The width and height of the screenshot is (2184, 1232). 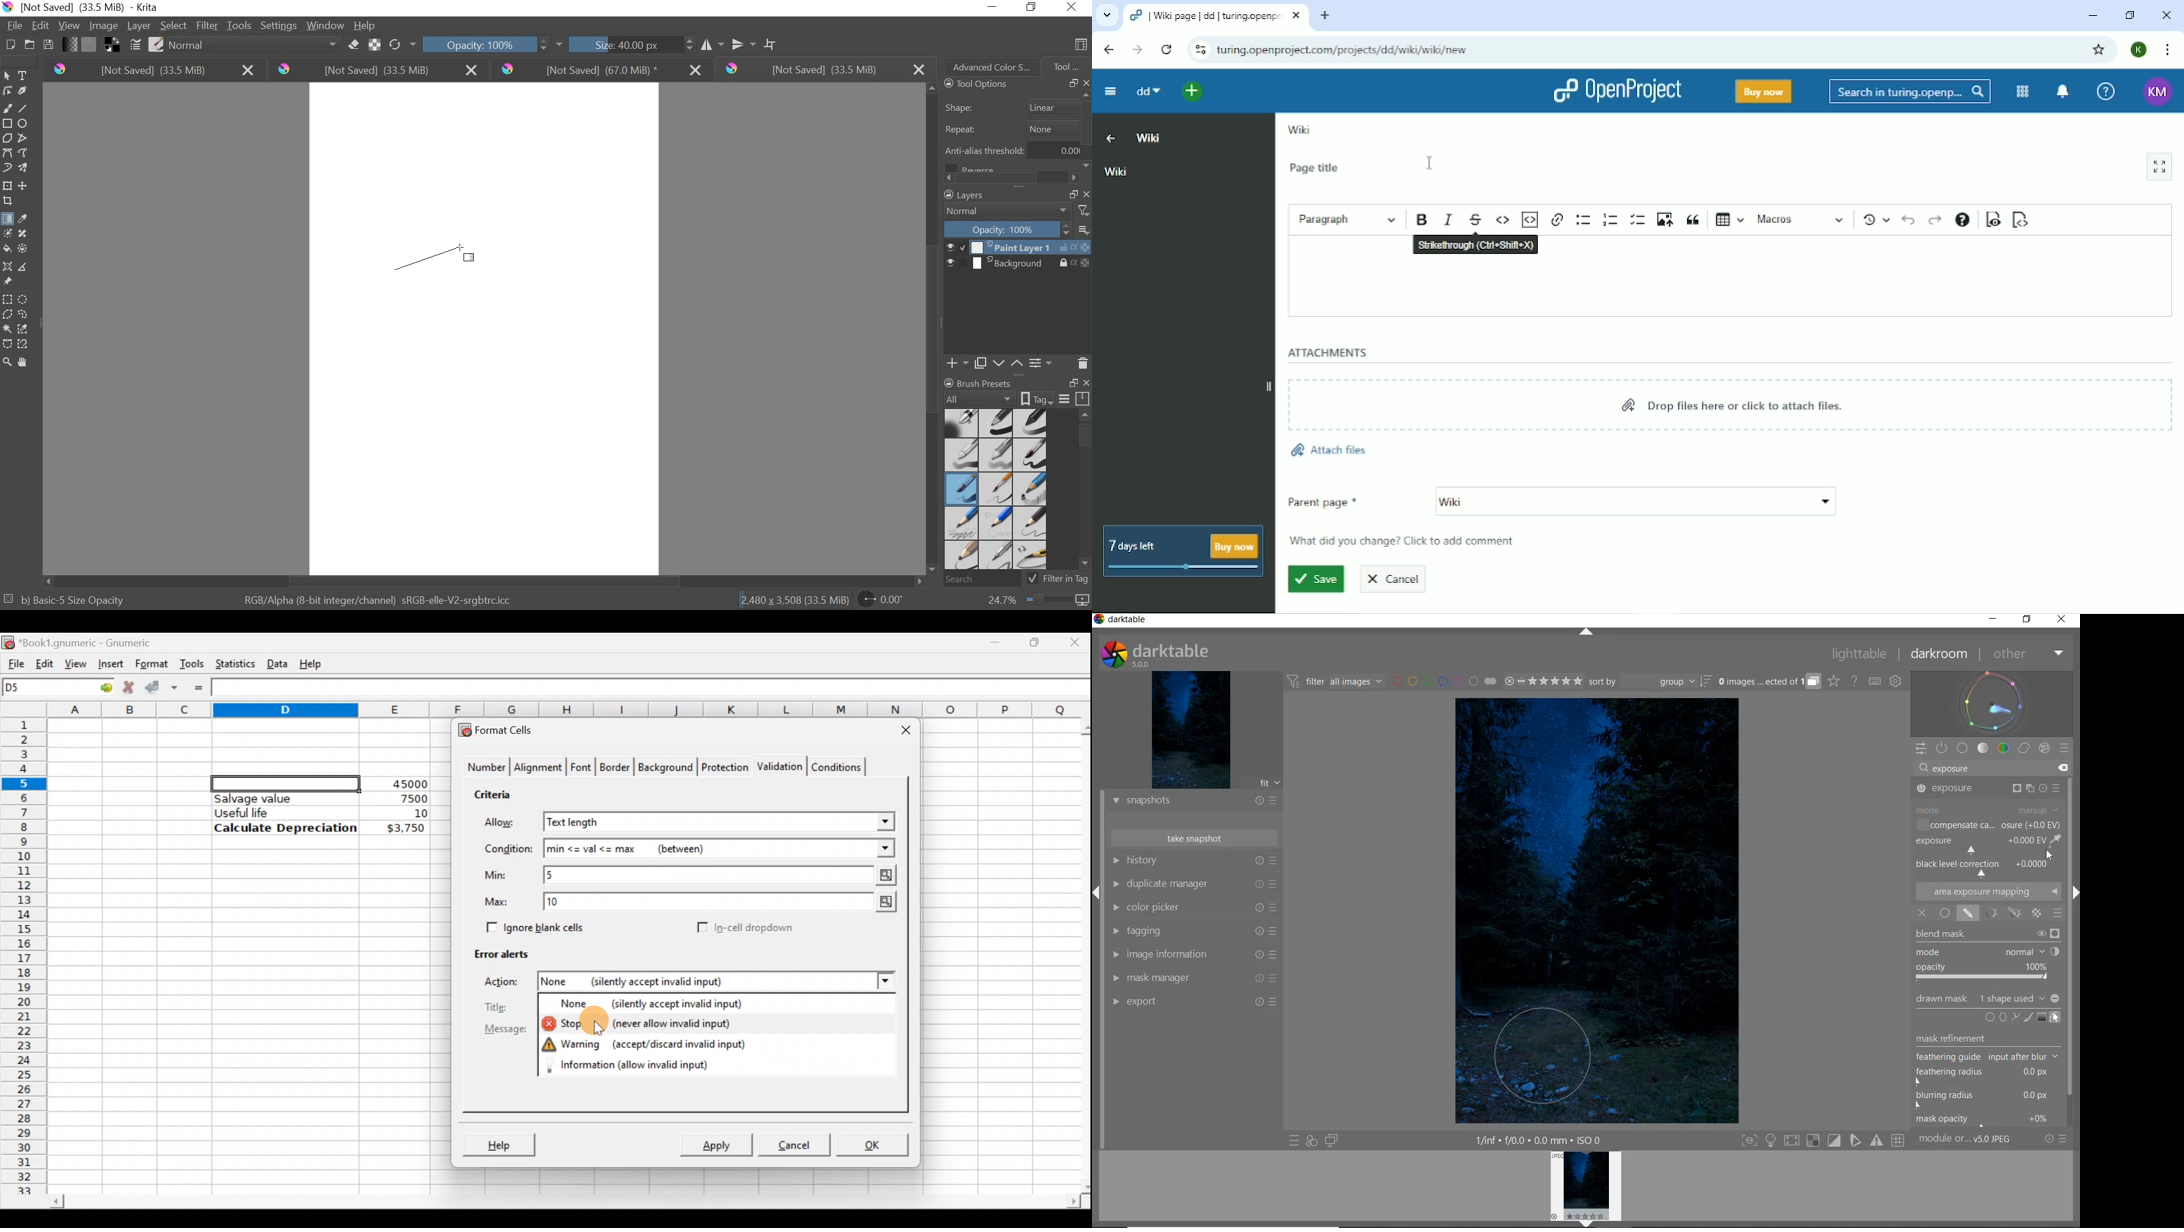 What do you see at coordinates (986, 580) in the screenshot?
I see `SEARCH ` at bounding box center [986, 580].